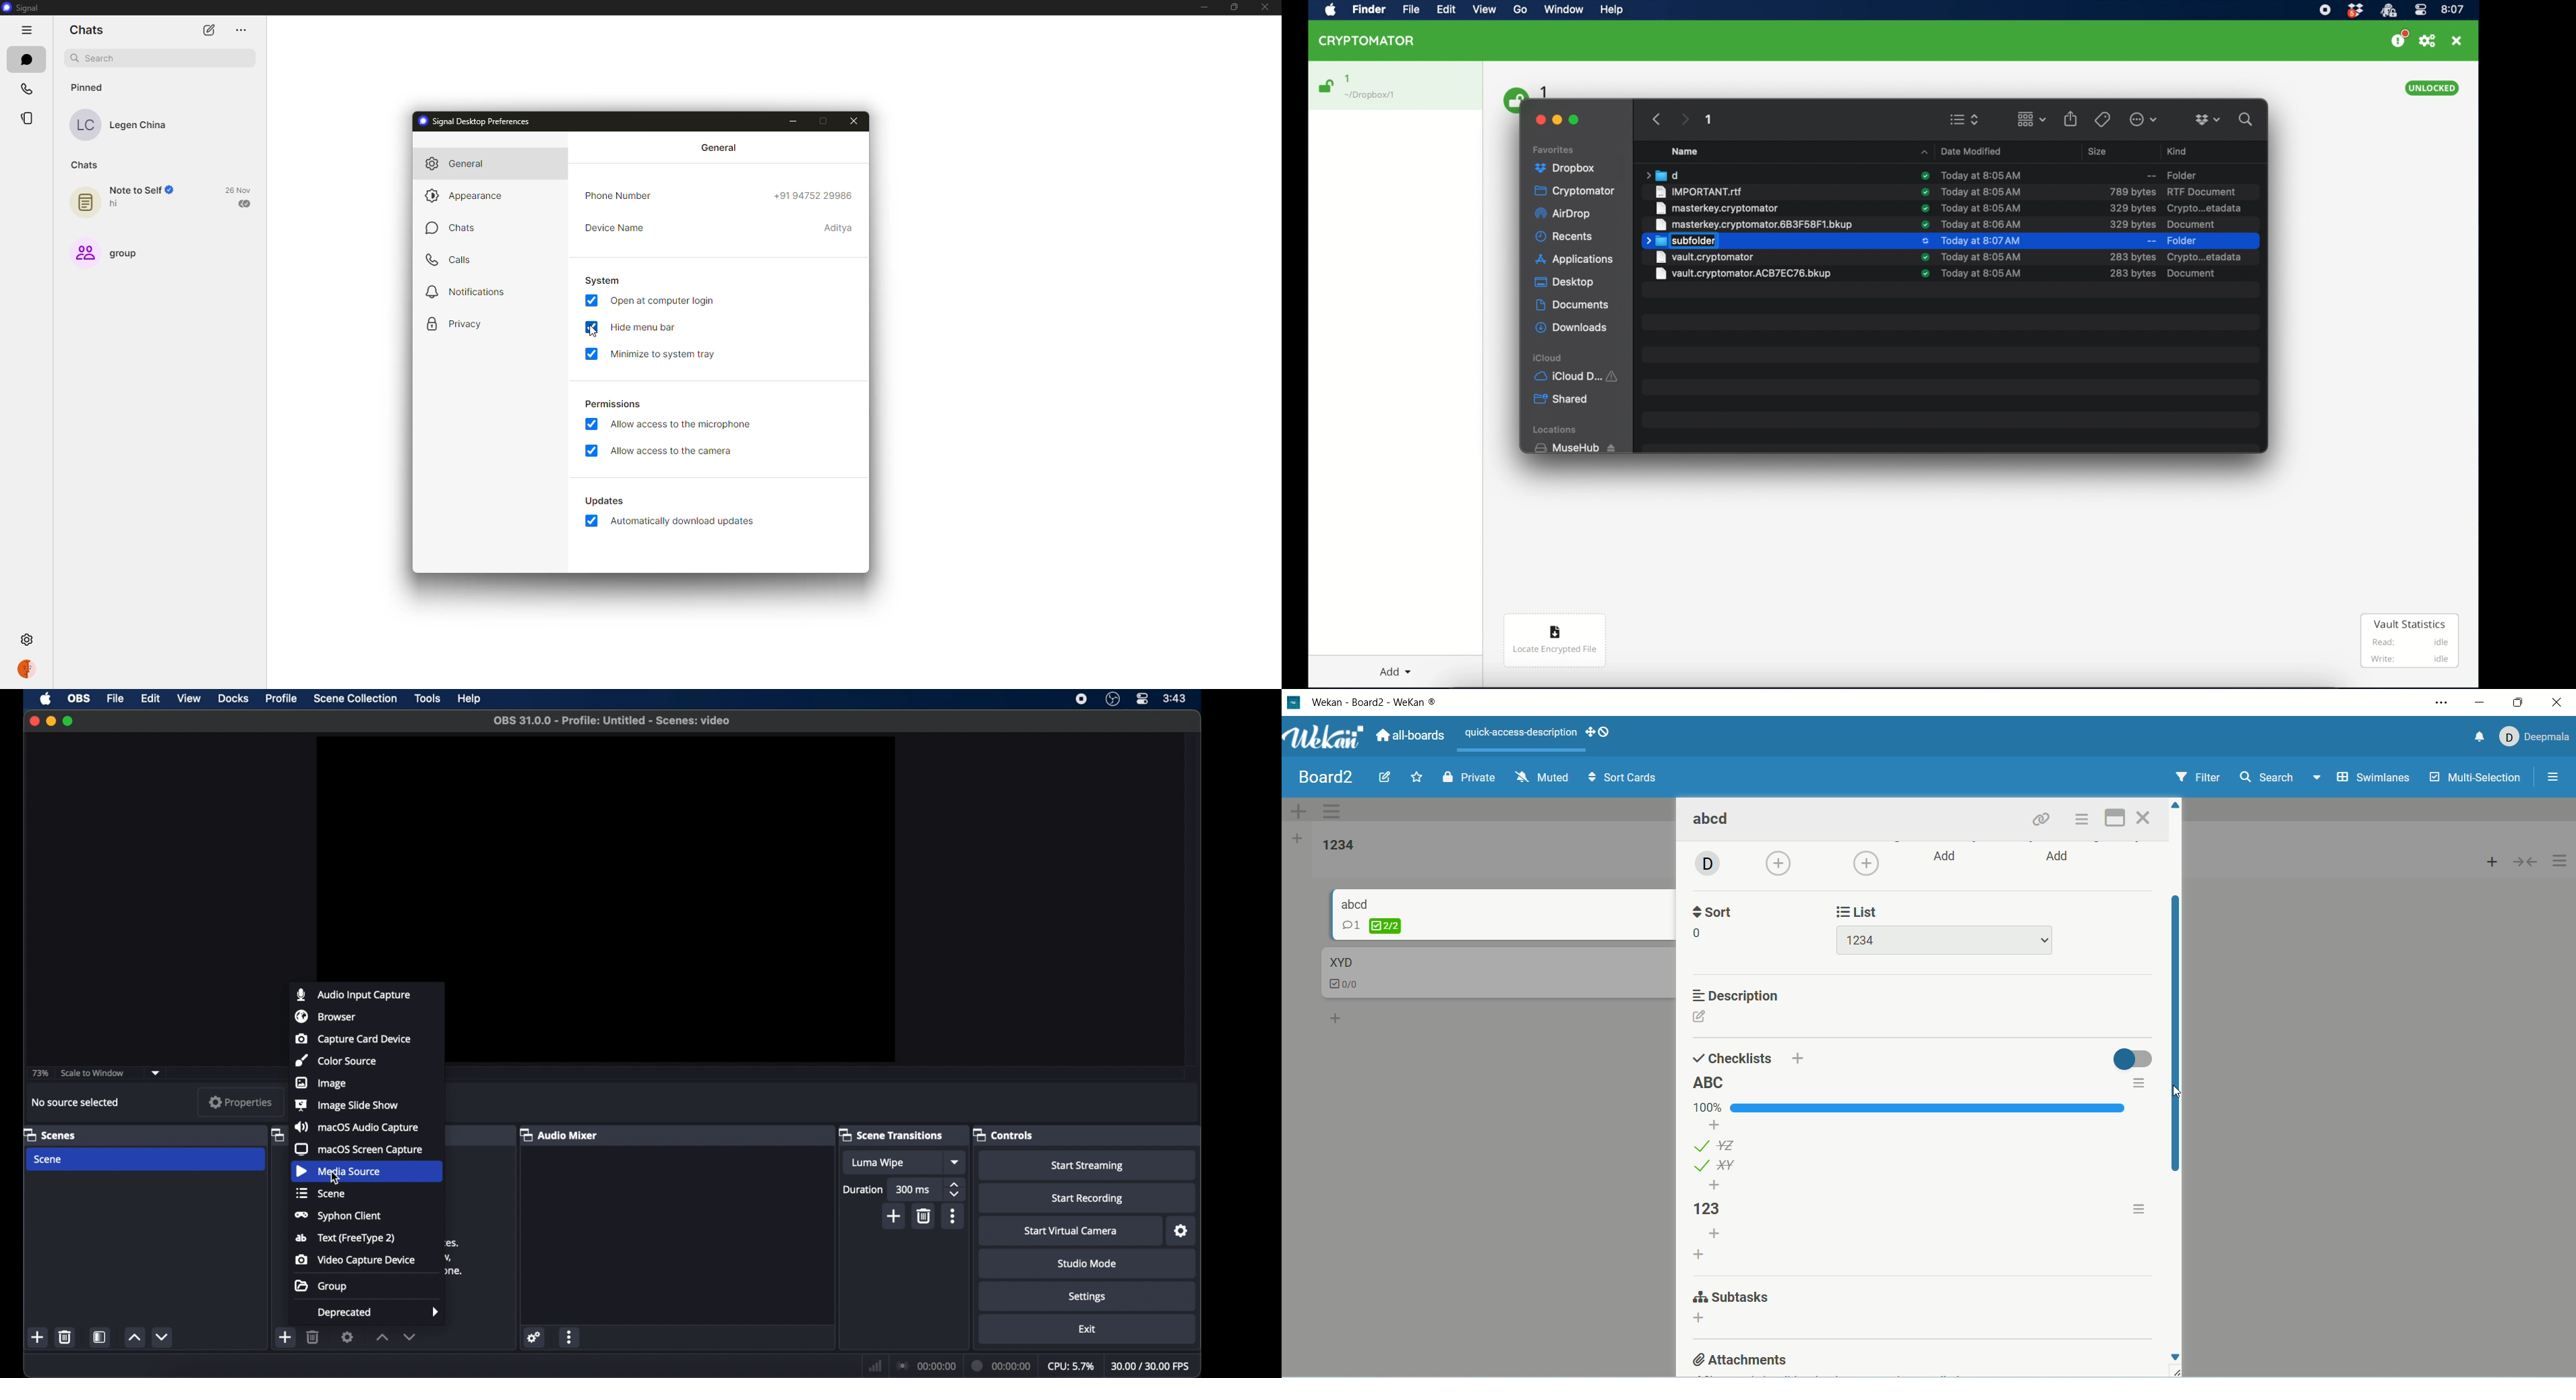 Image resolution: width=2576 pixels, height=1400 pixels. Describe the element at coordinates (70, 721) in the screenshot. I see `maximize` at that location.